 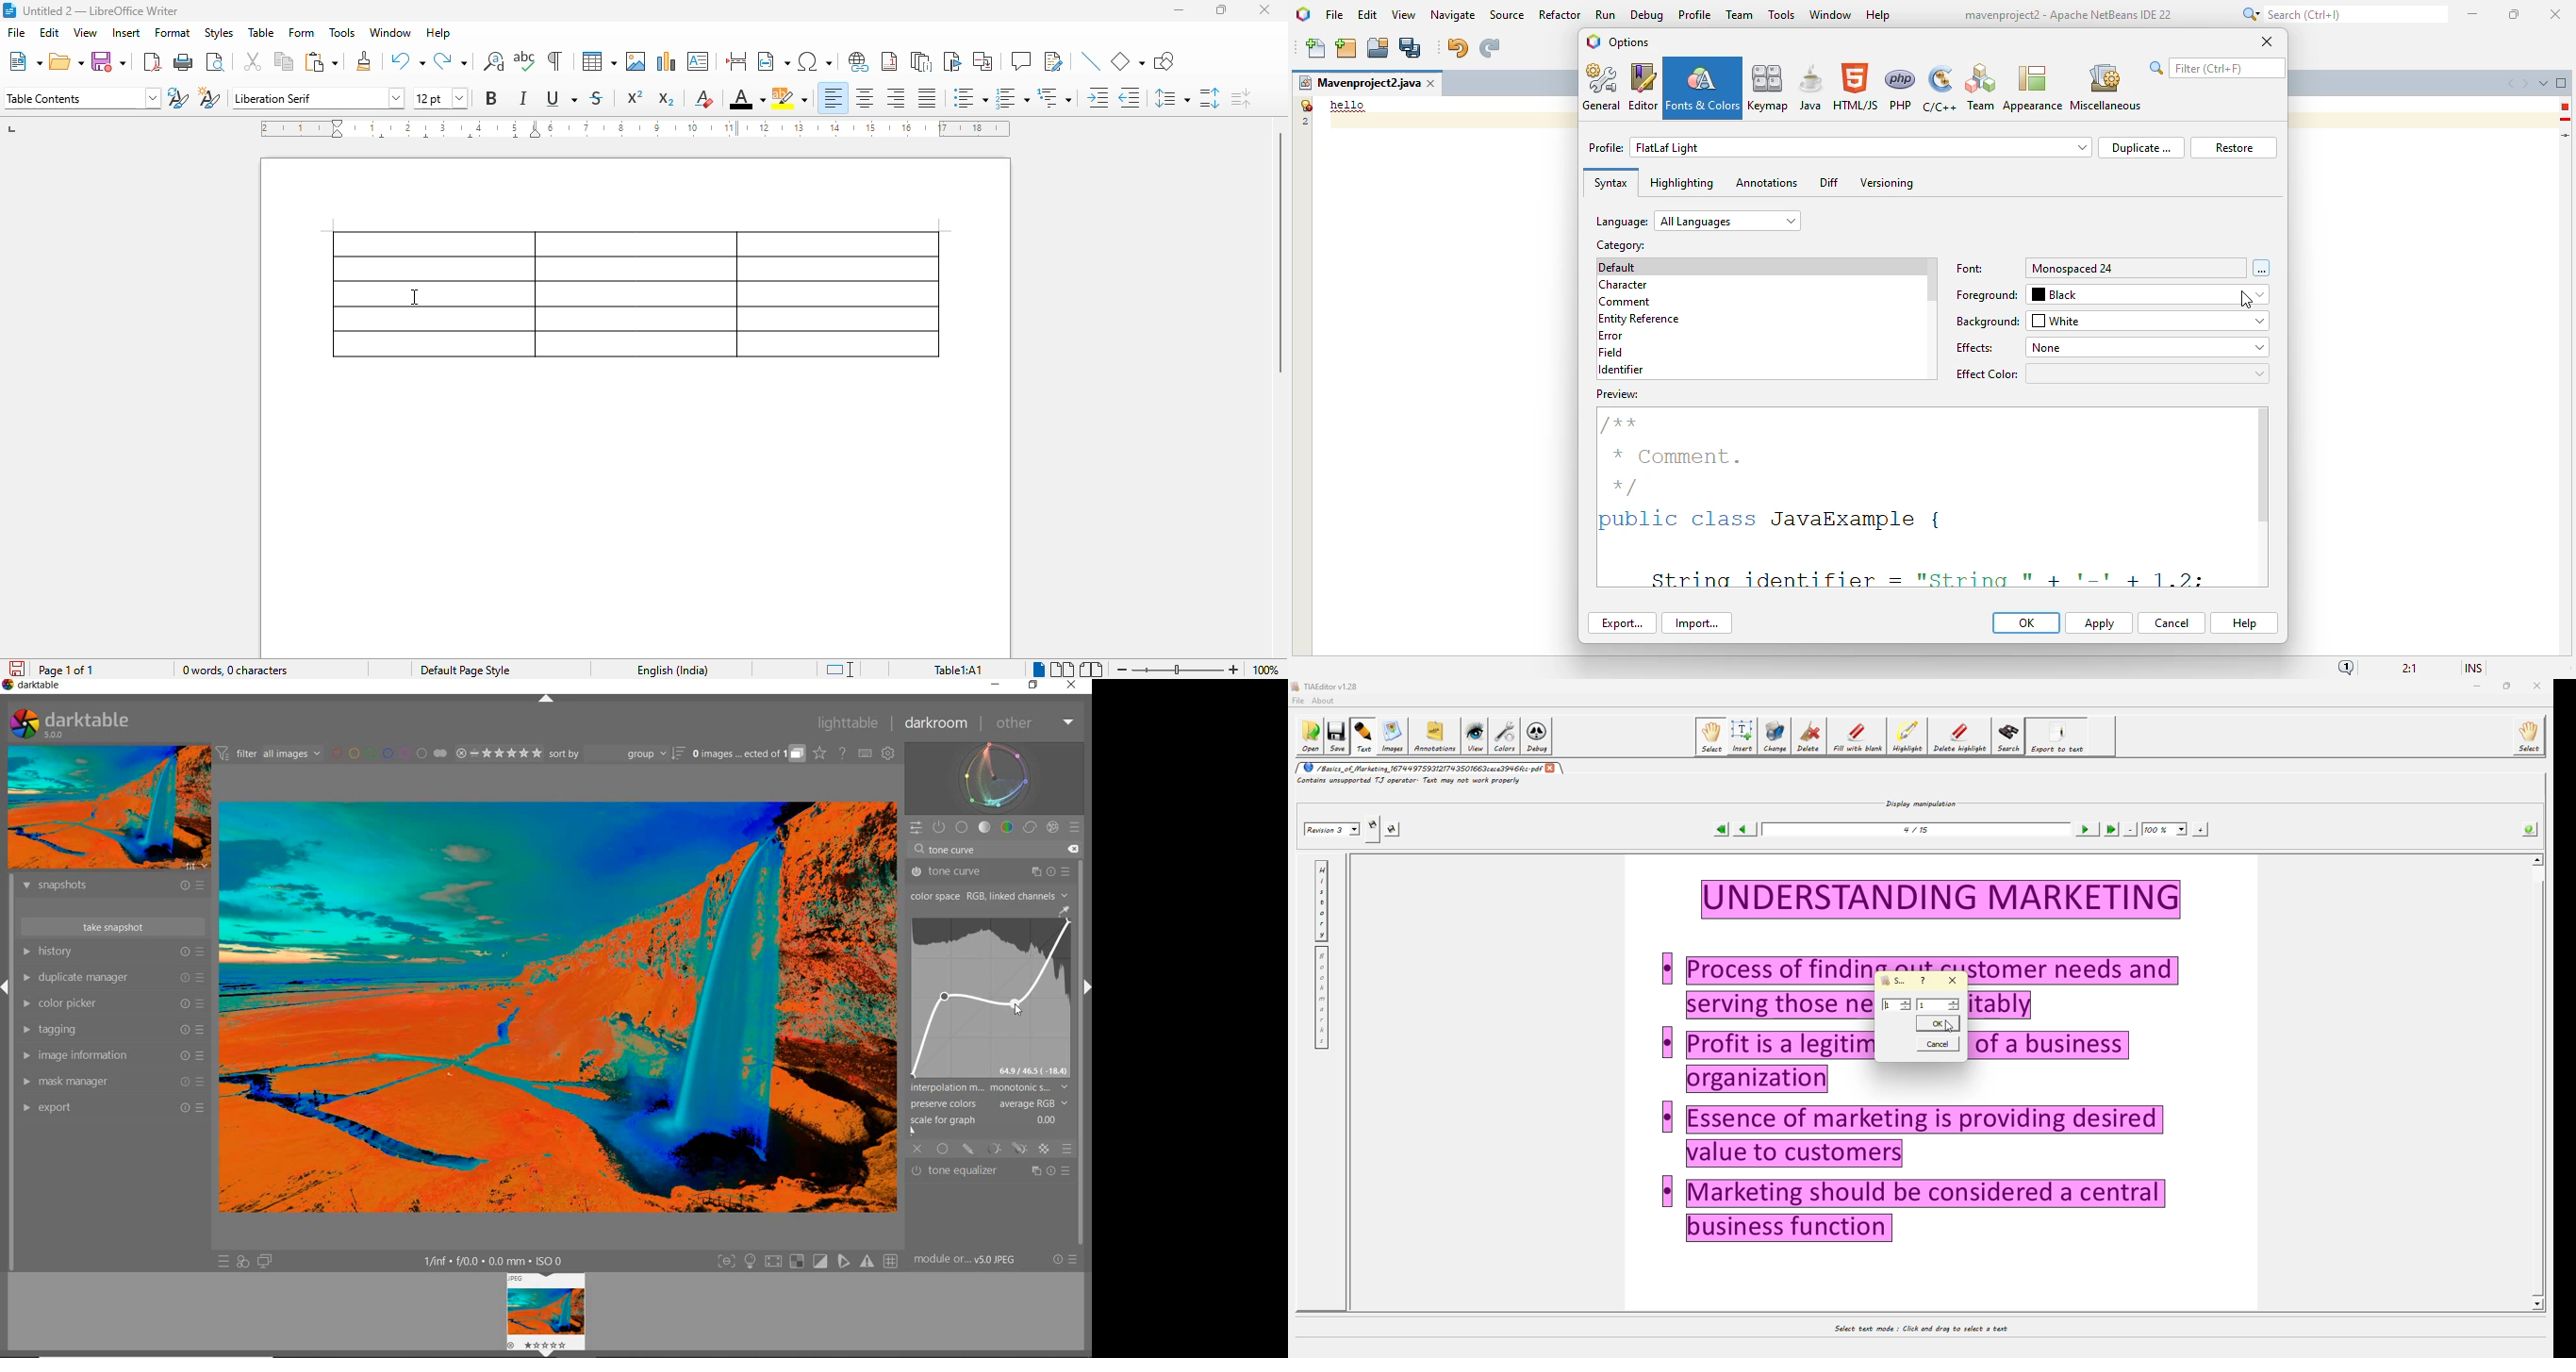 I want to click on italic, so click(x=525, y=98).